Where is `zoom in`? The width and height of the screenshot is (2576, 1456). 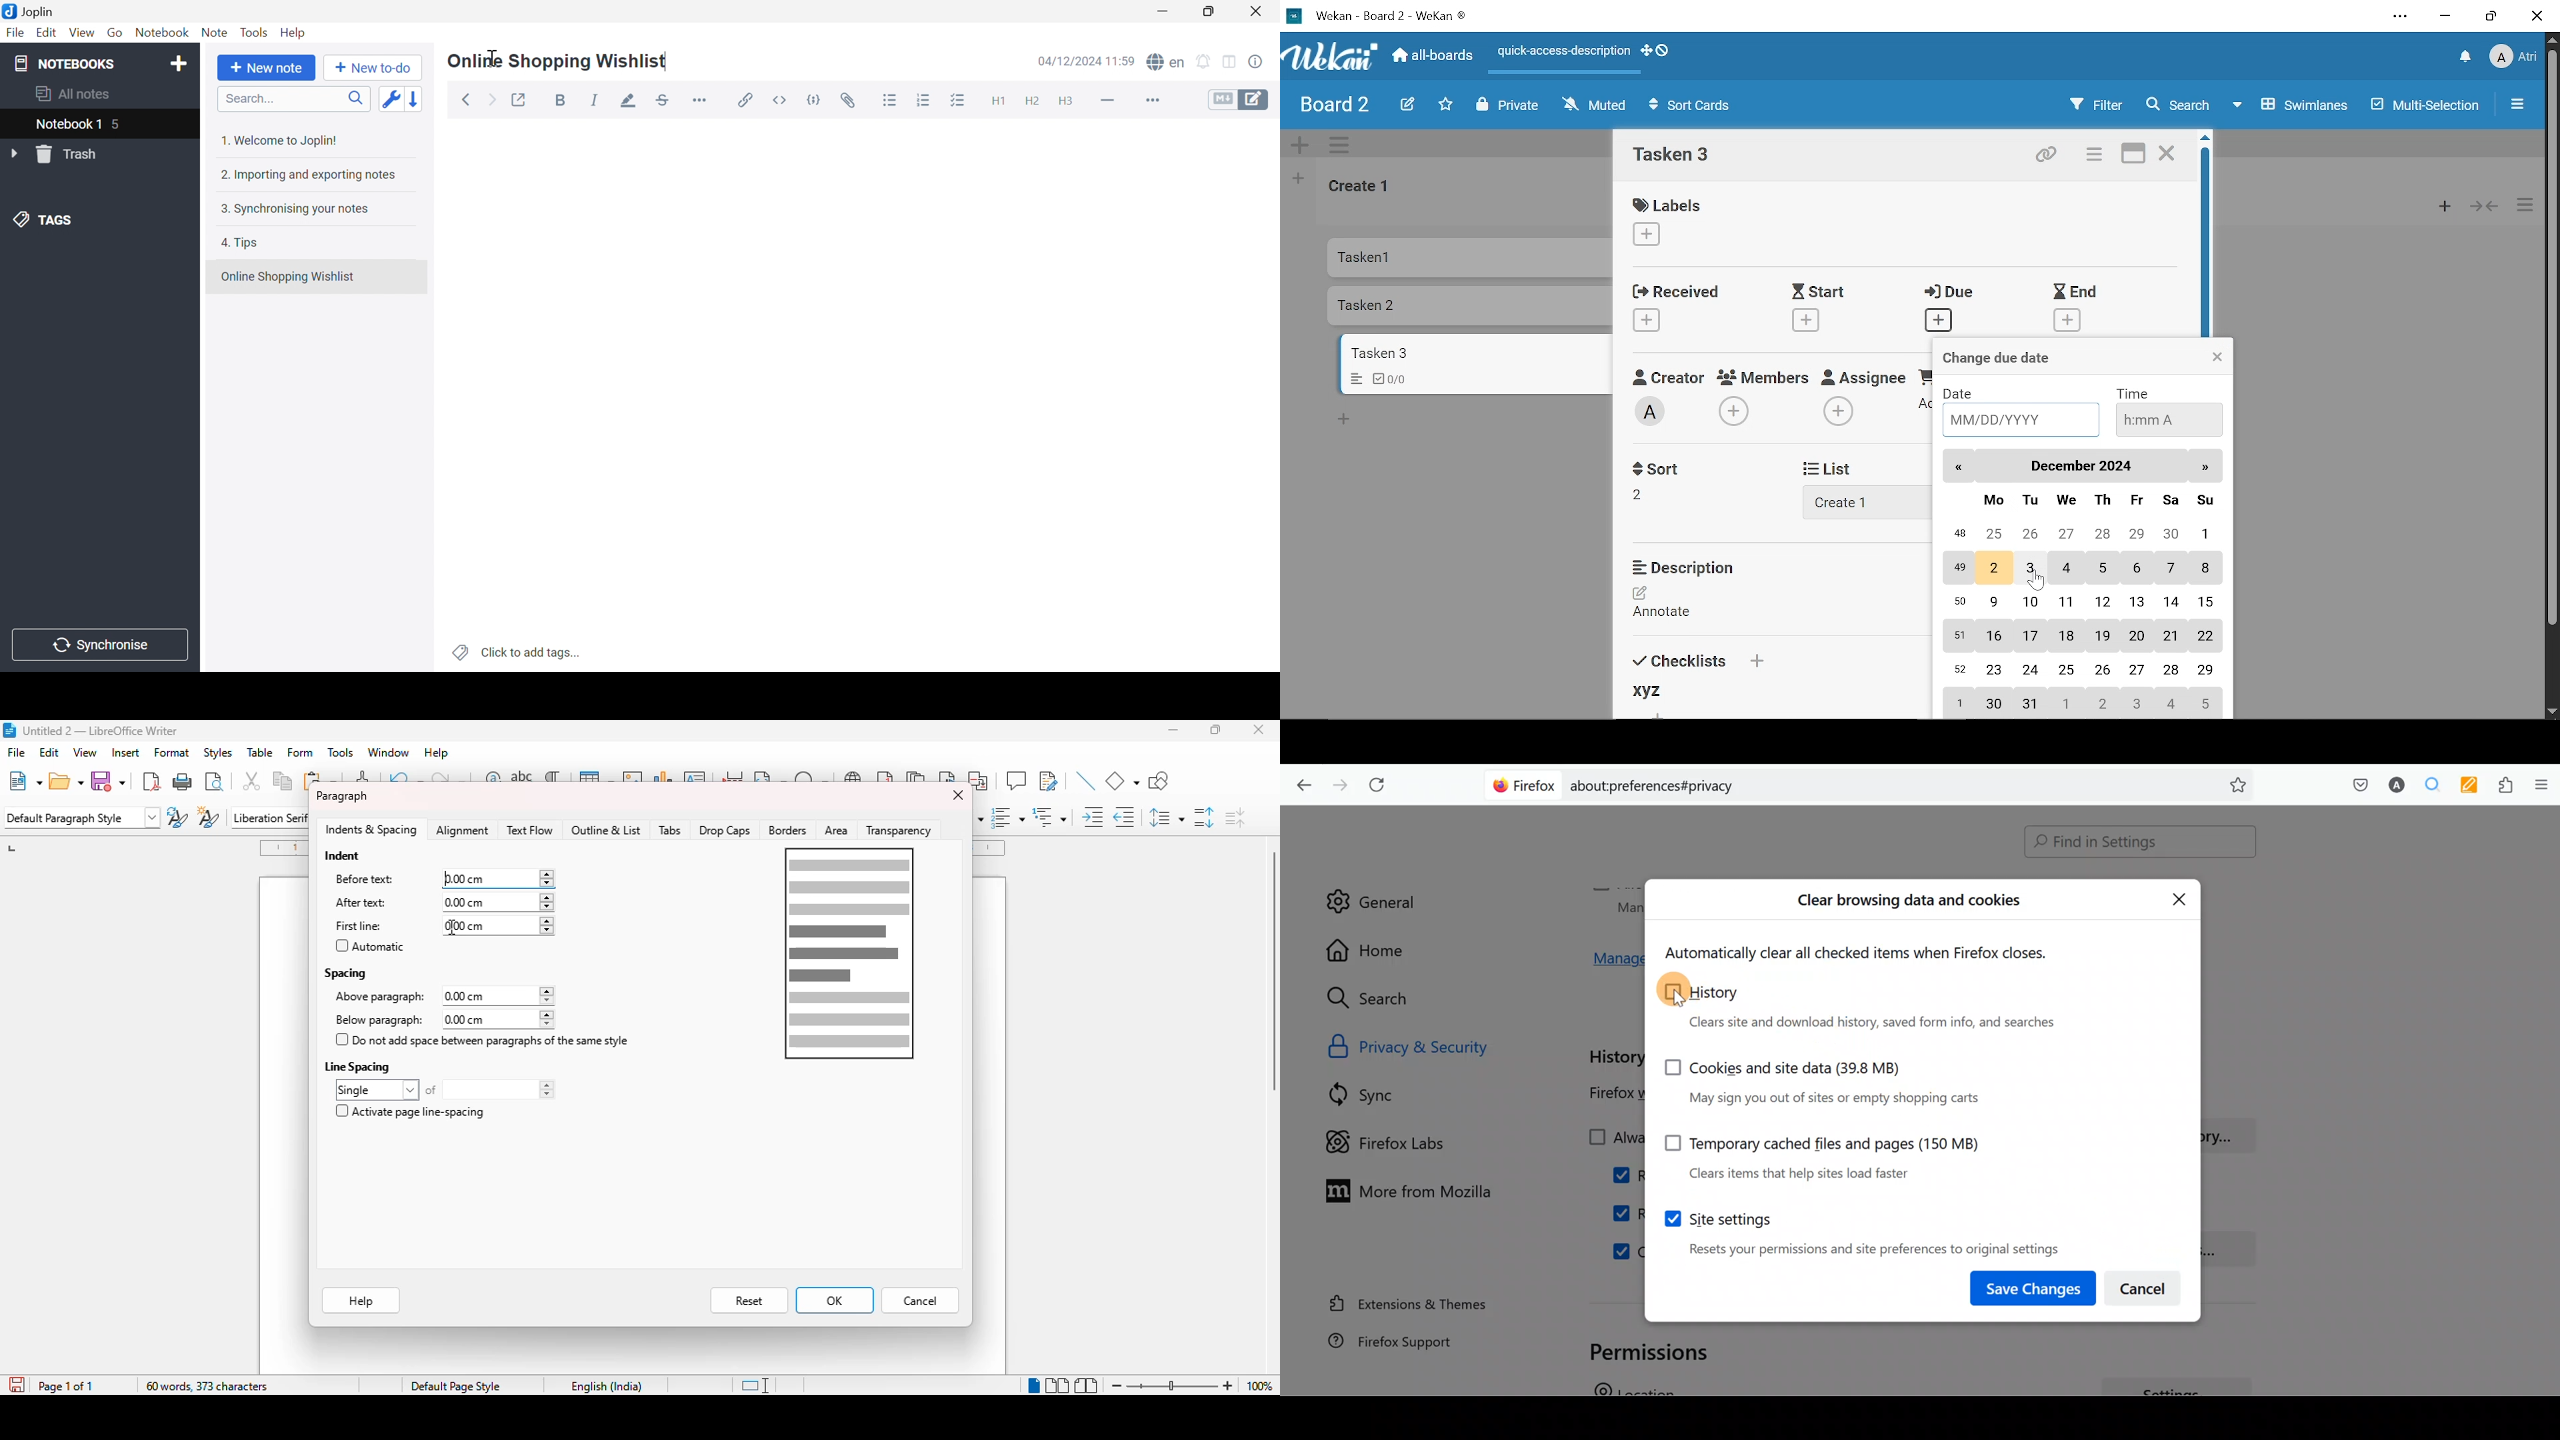
zoom in is located at coordinates (1228, 1385).